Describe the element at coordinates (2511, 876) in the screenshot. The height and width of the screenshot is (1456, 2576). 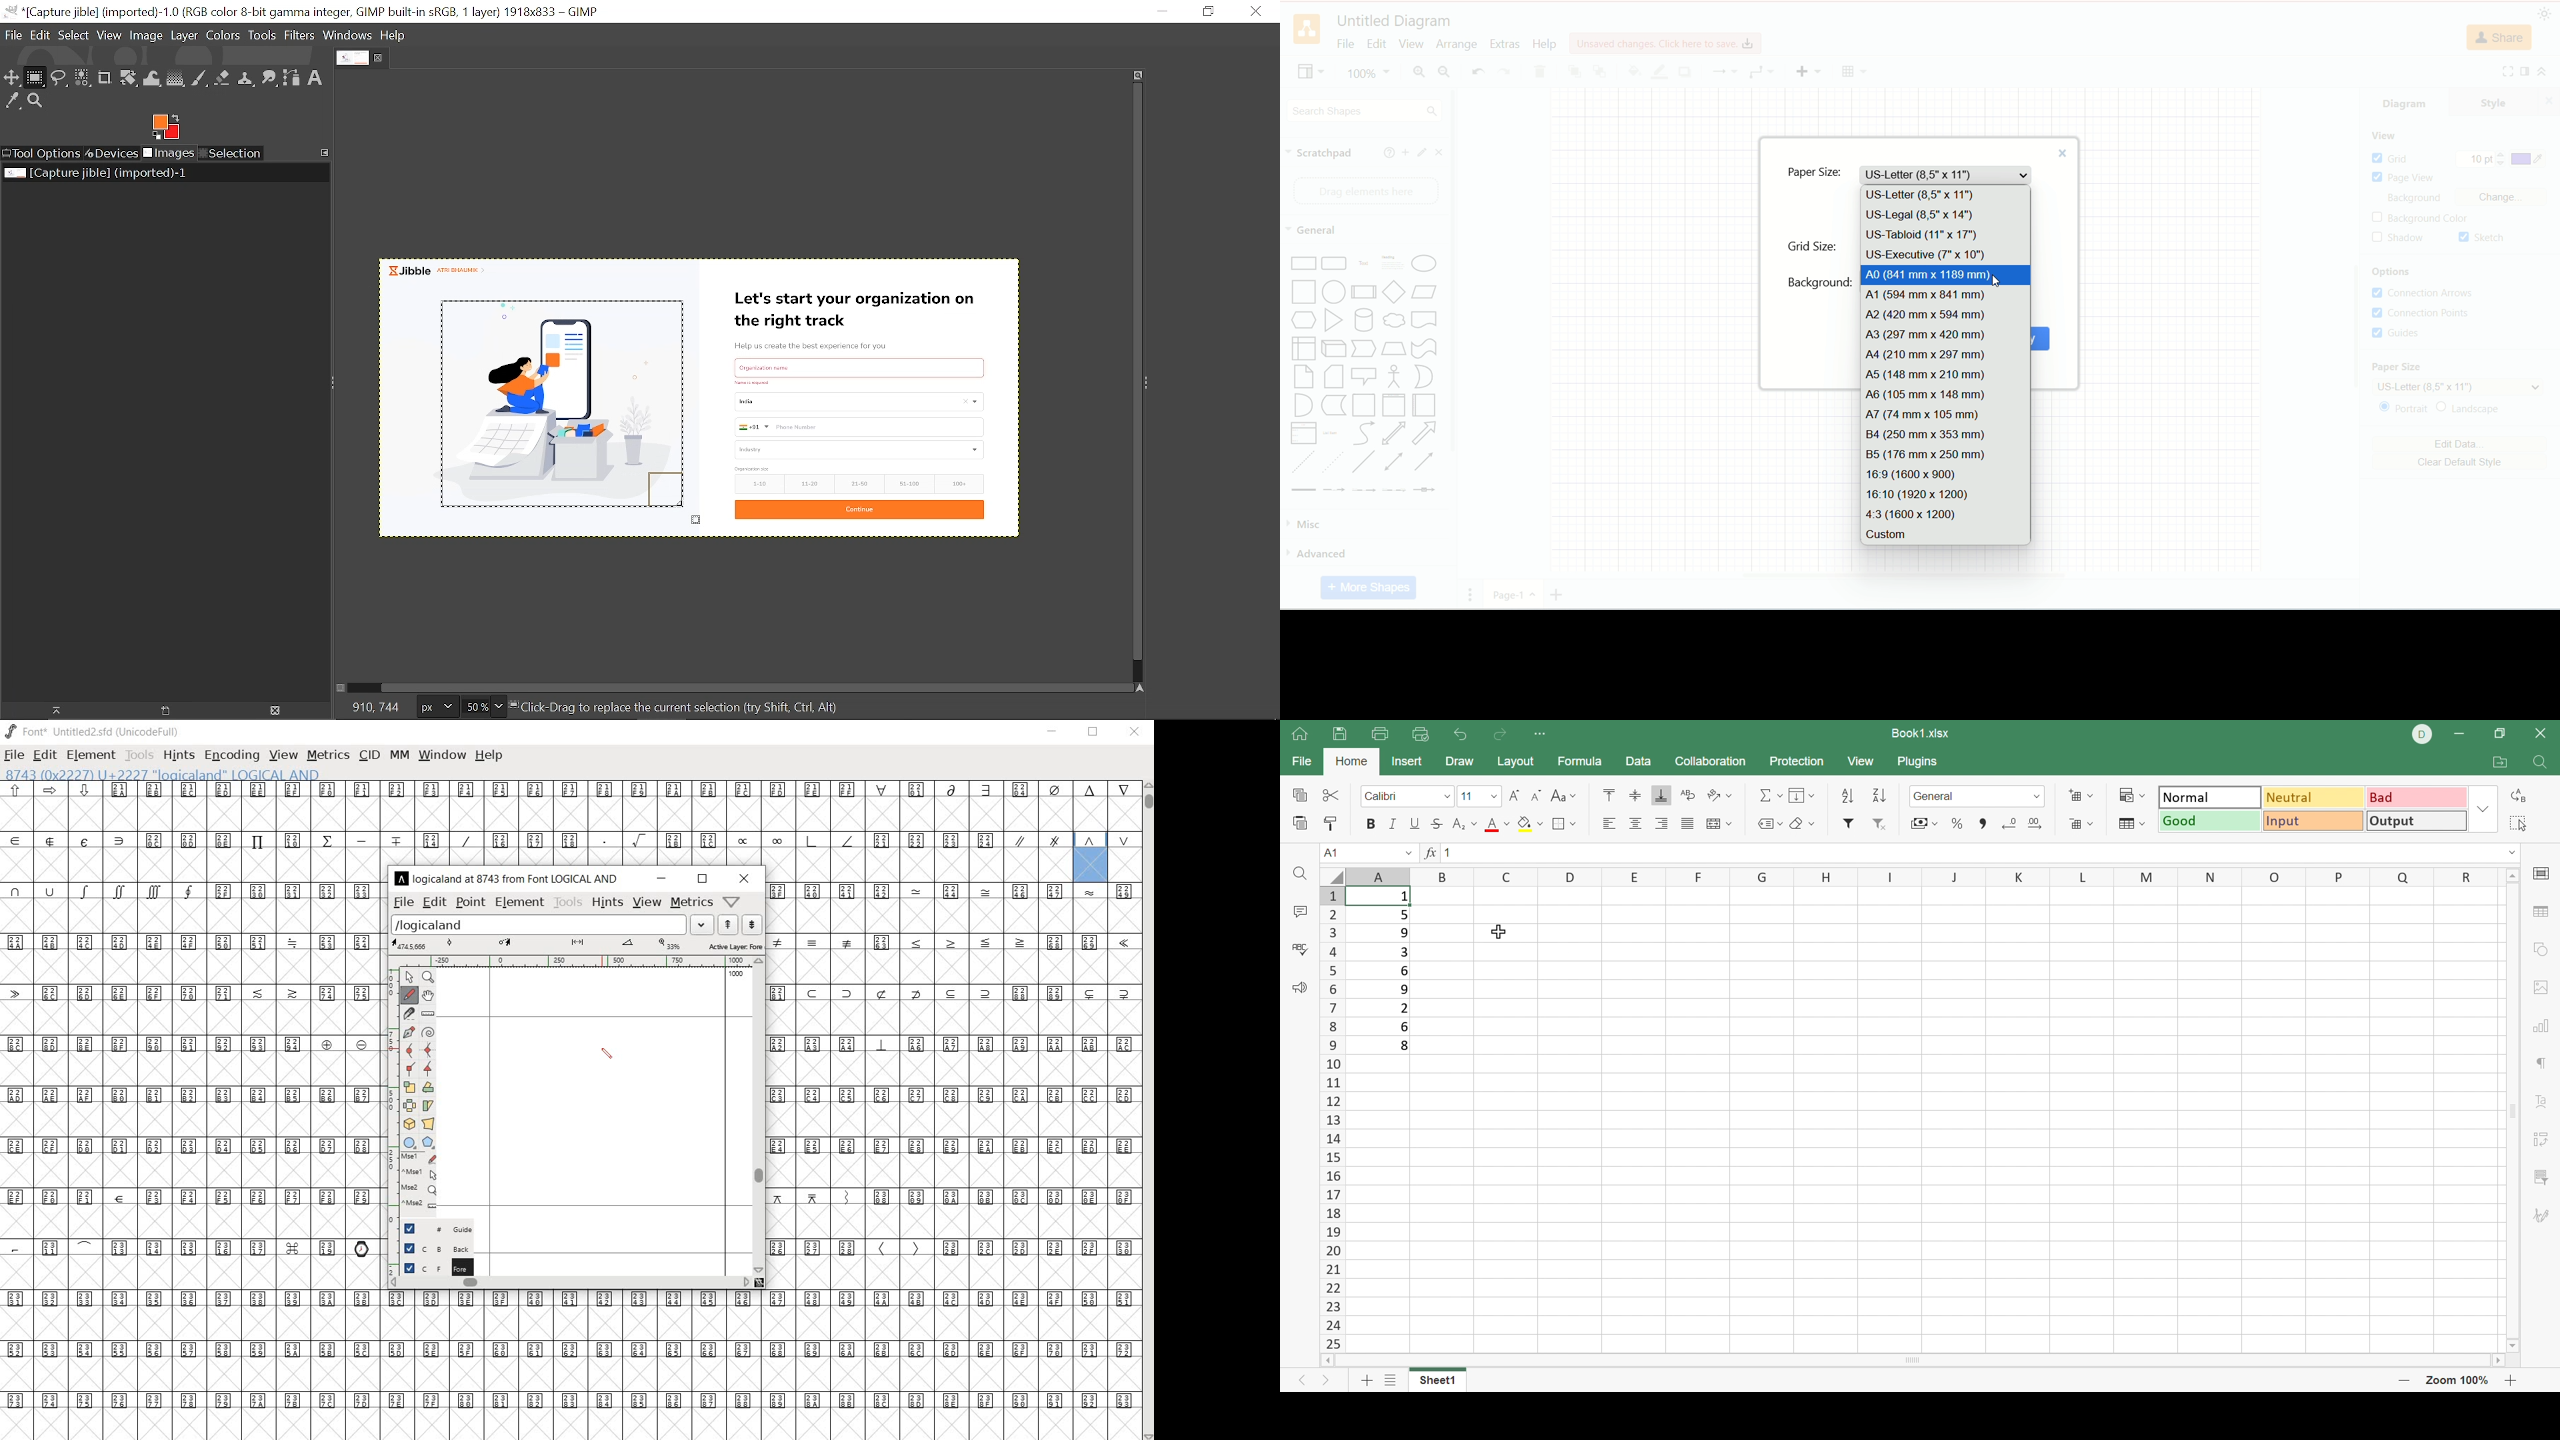
I see `Scroll Up` at that location.